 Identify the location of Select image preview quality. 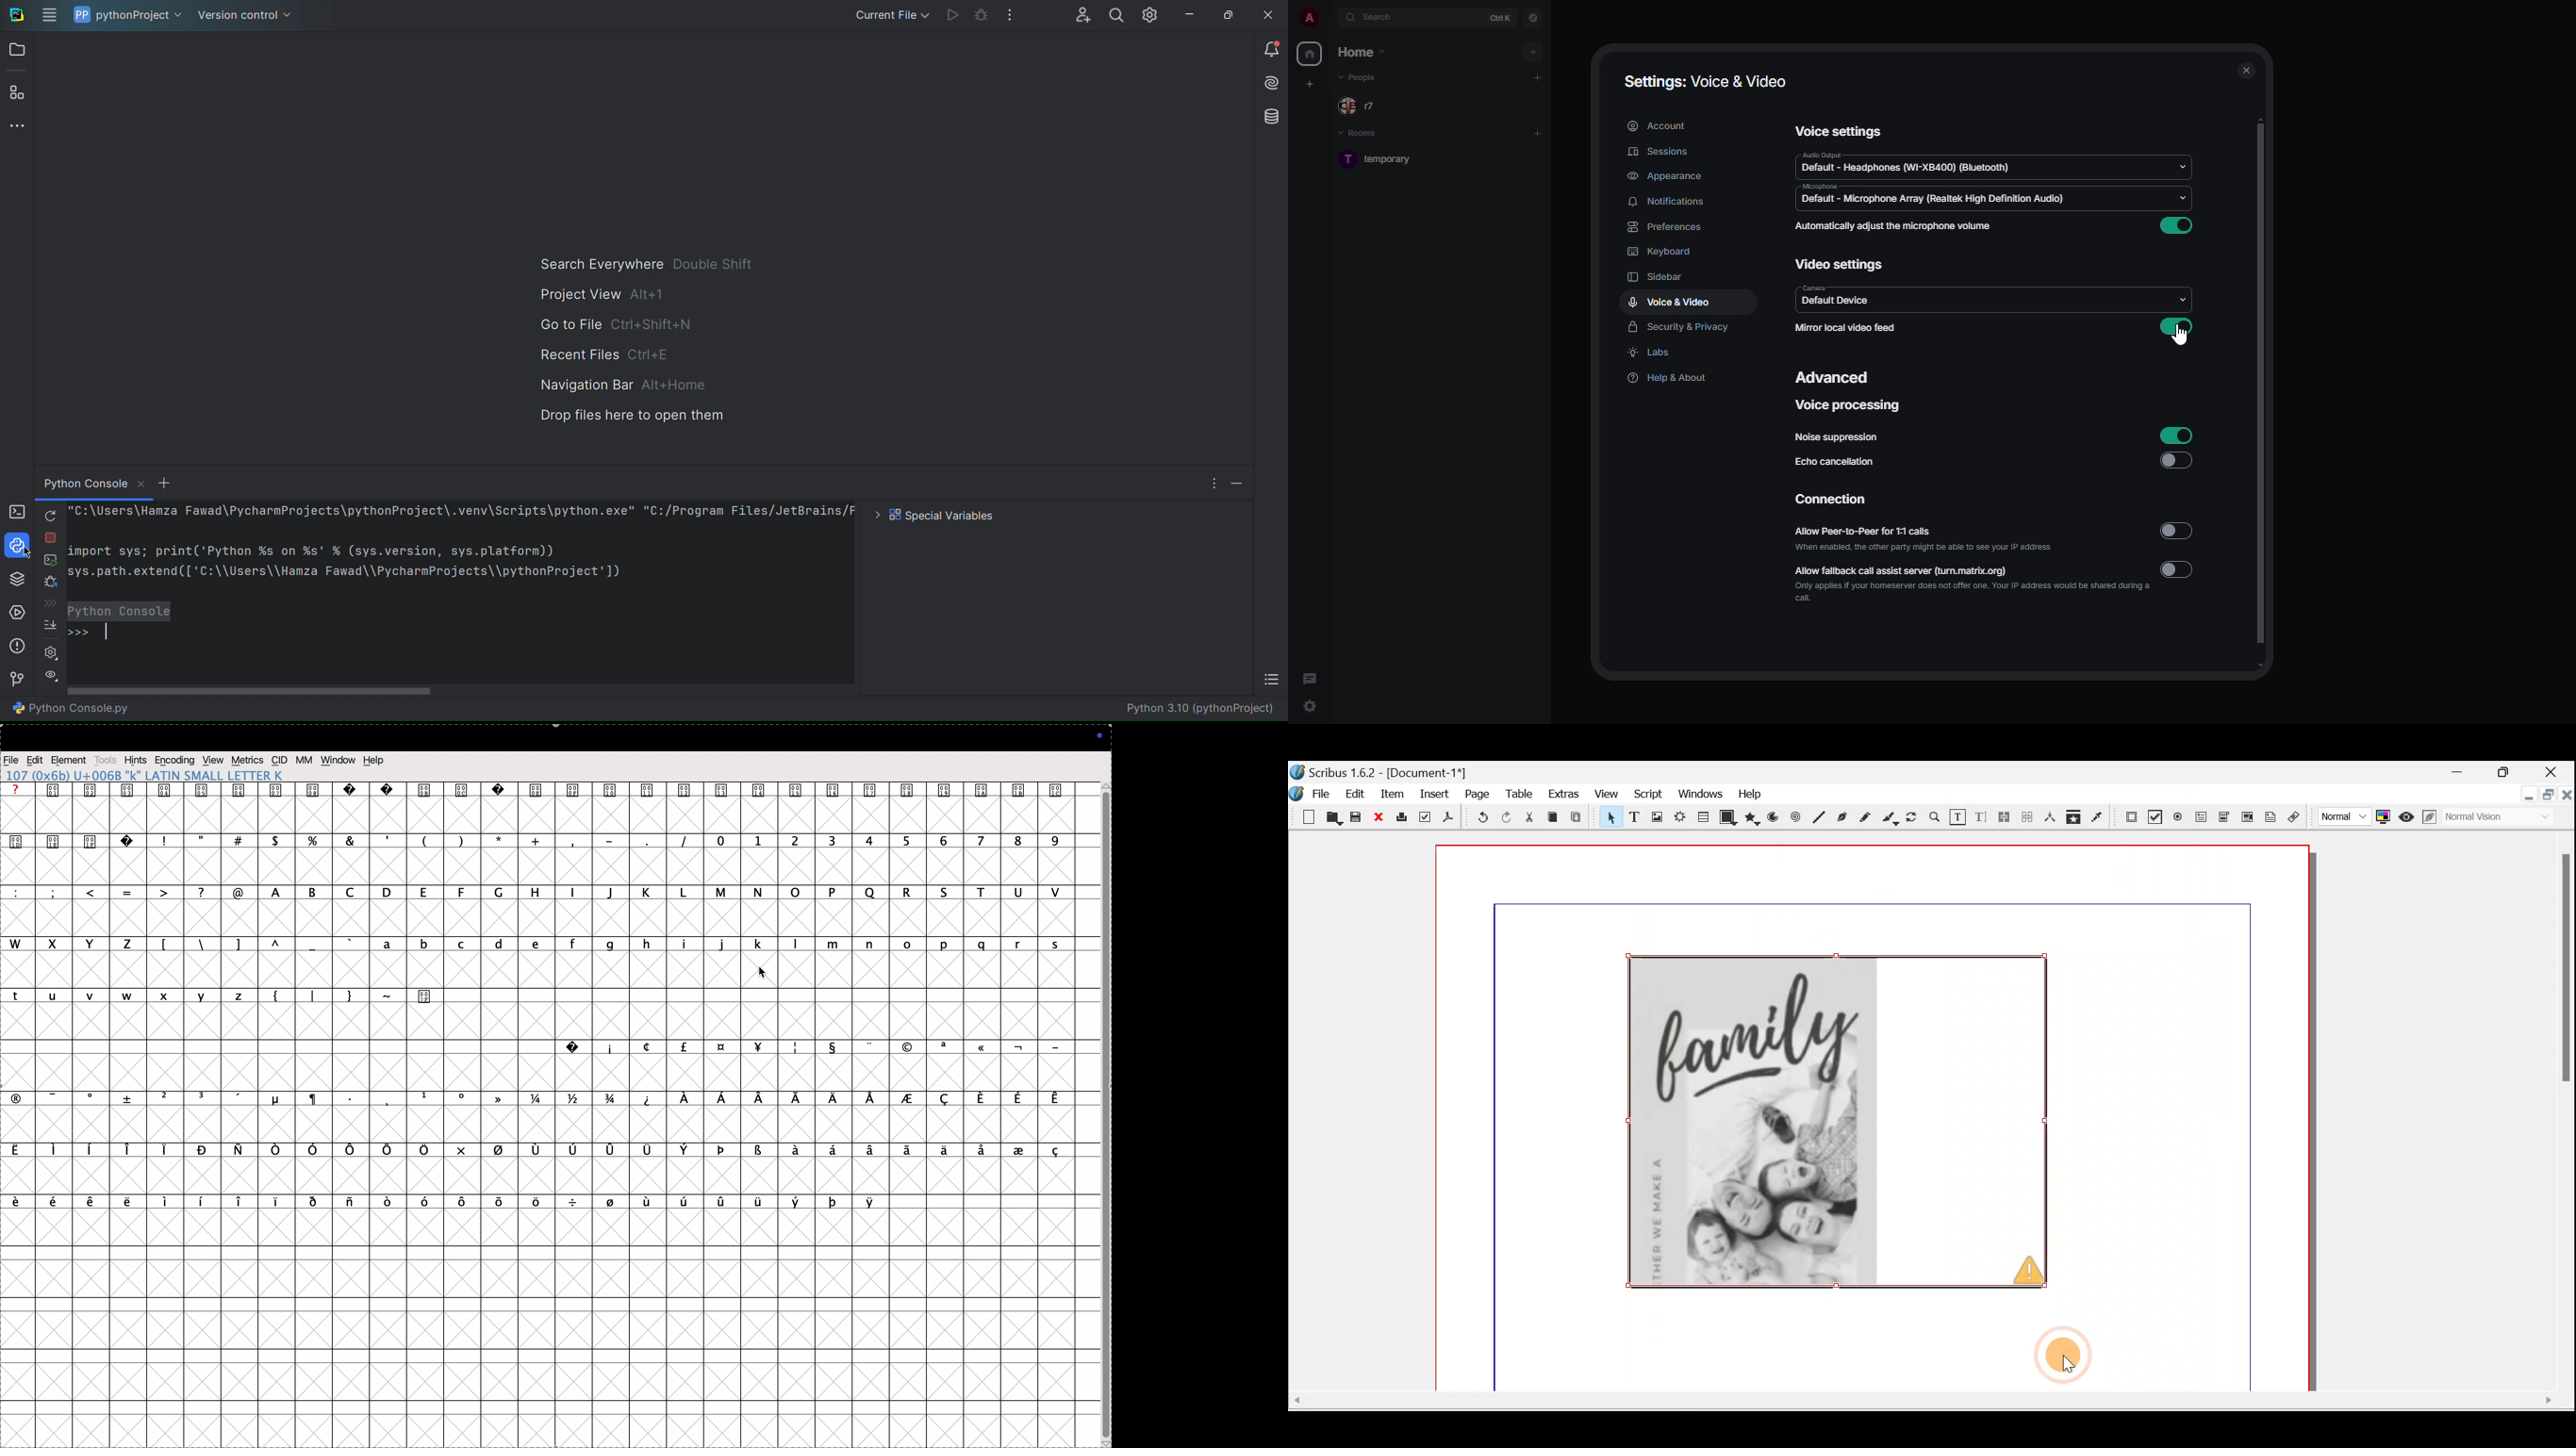
(2339, 818).